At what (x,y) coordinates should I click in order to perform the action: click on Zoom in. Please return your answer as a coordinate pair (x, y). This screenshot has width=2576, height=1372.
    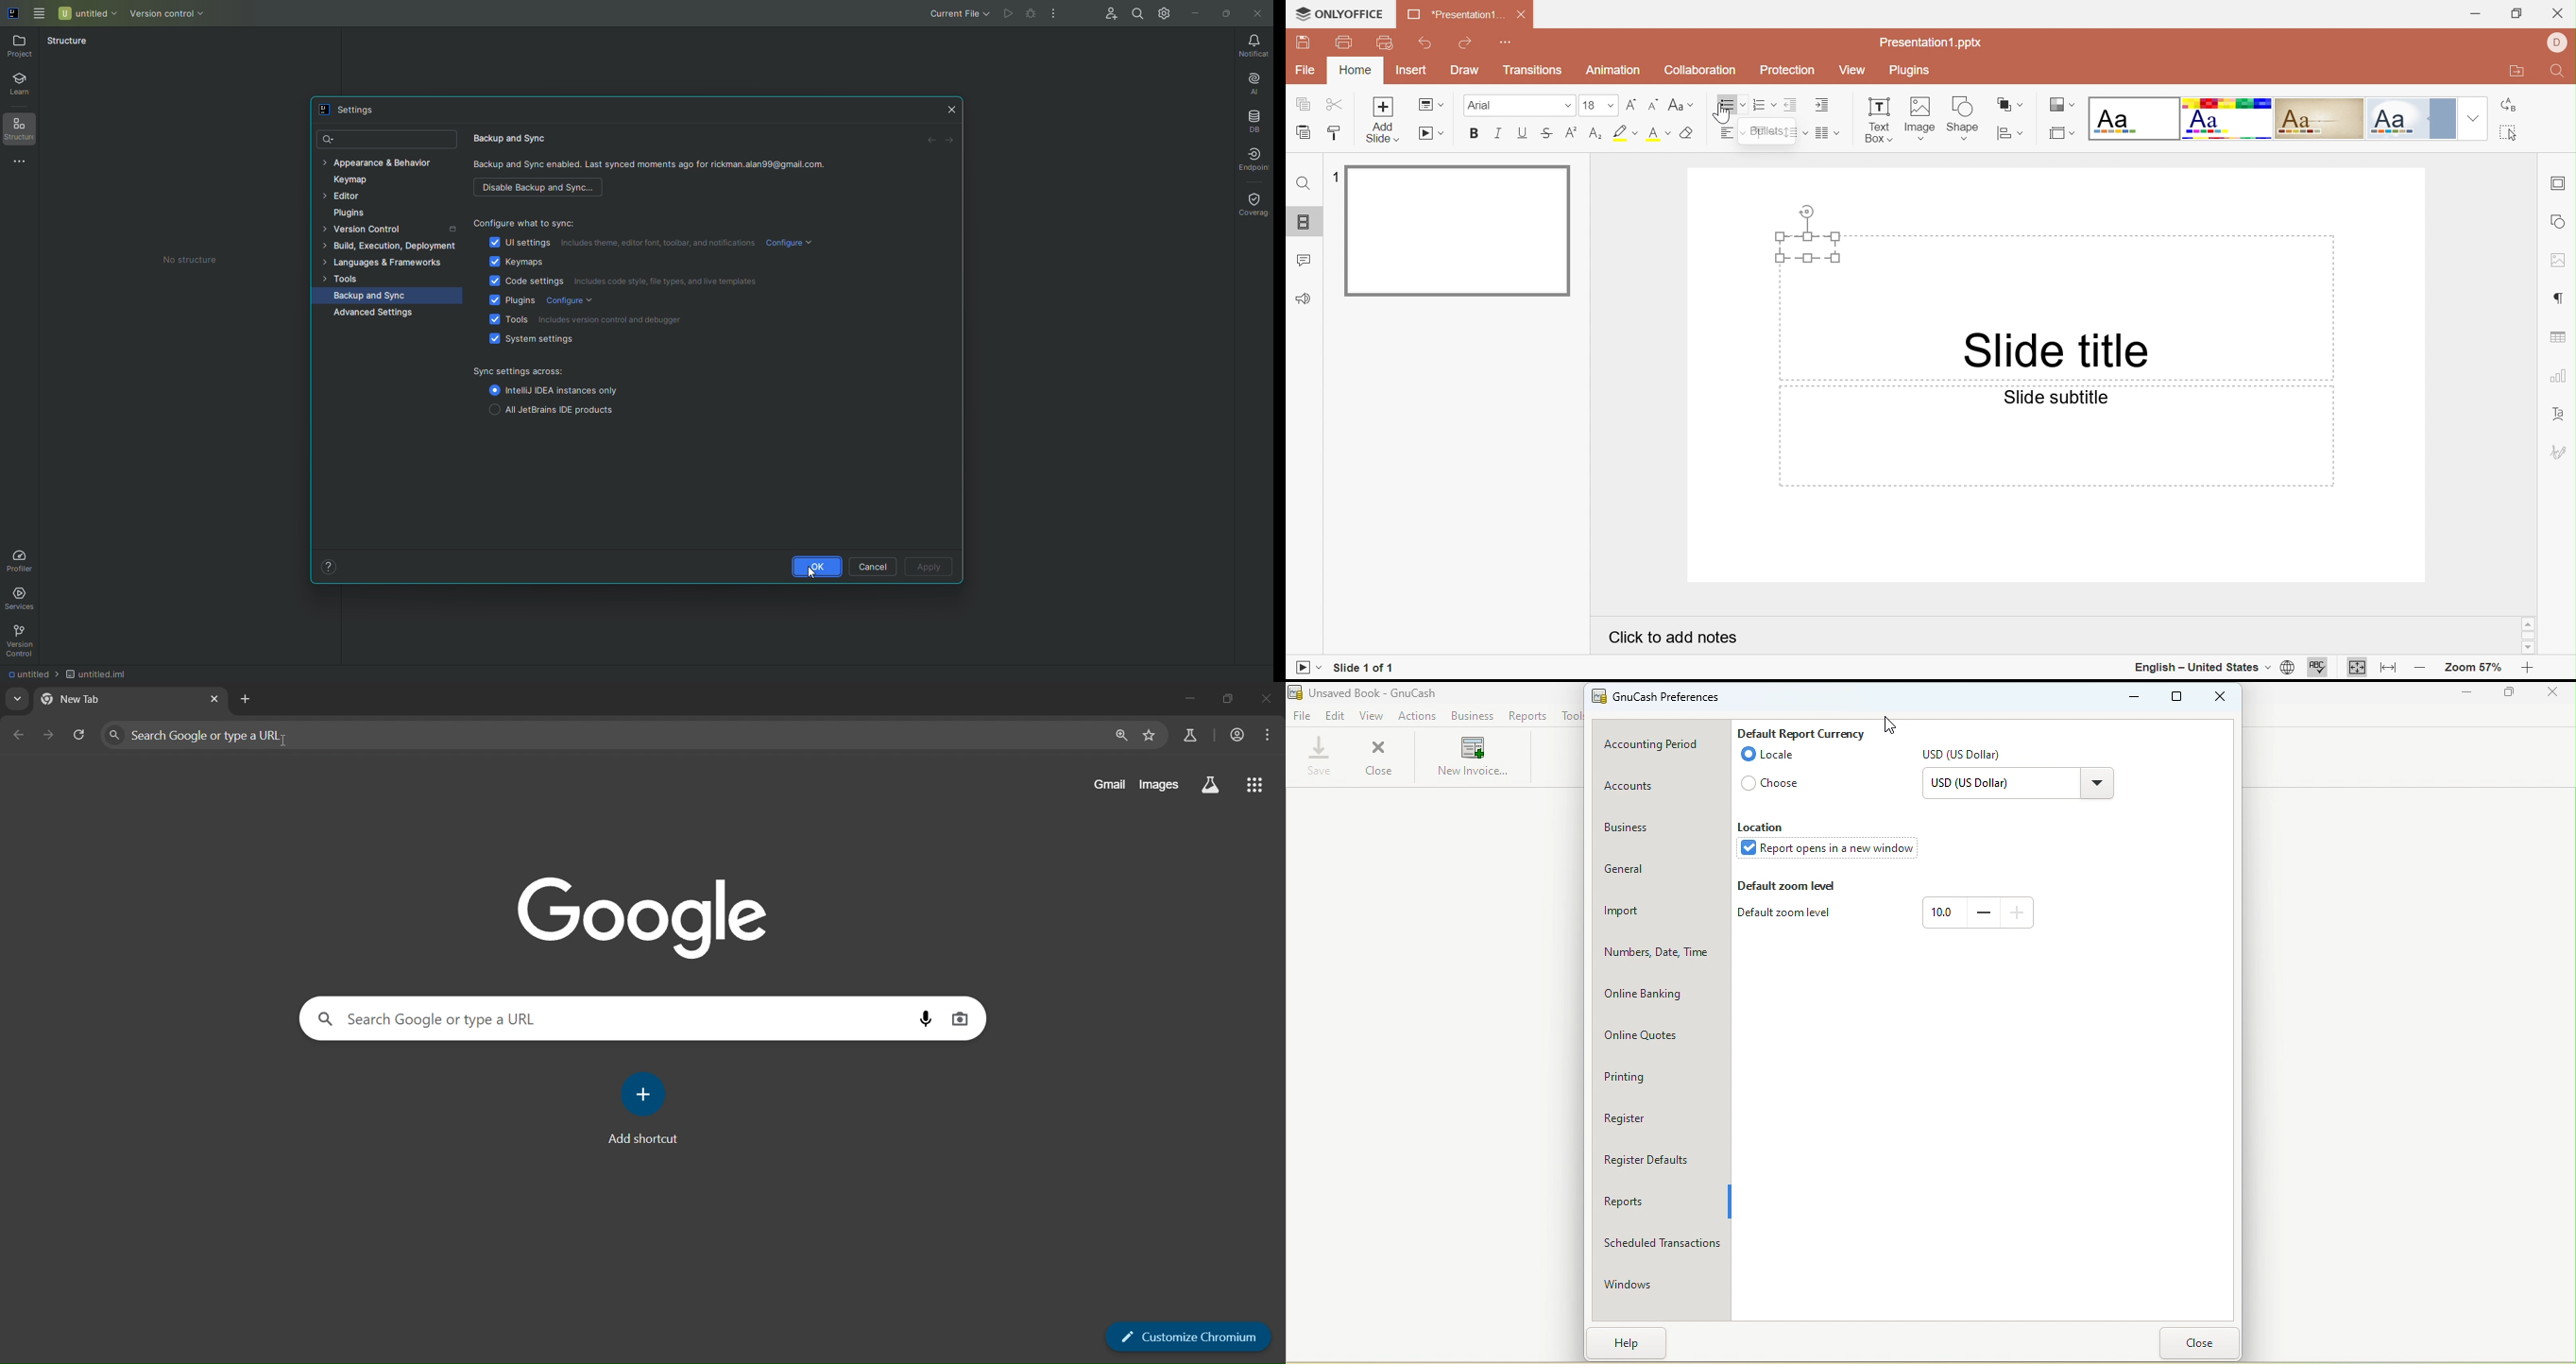
    Looking at the image, I should click on (2527, 669).